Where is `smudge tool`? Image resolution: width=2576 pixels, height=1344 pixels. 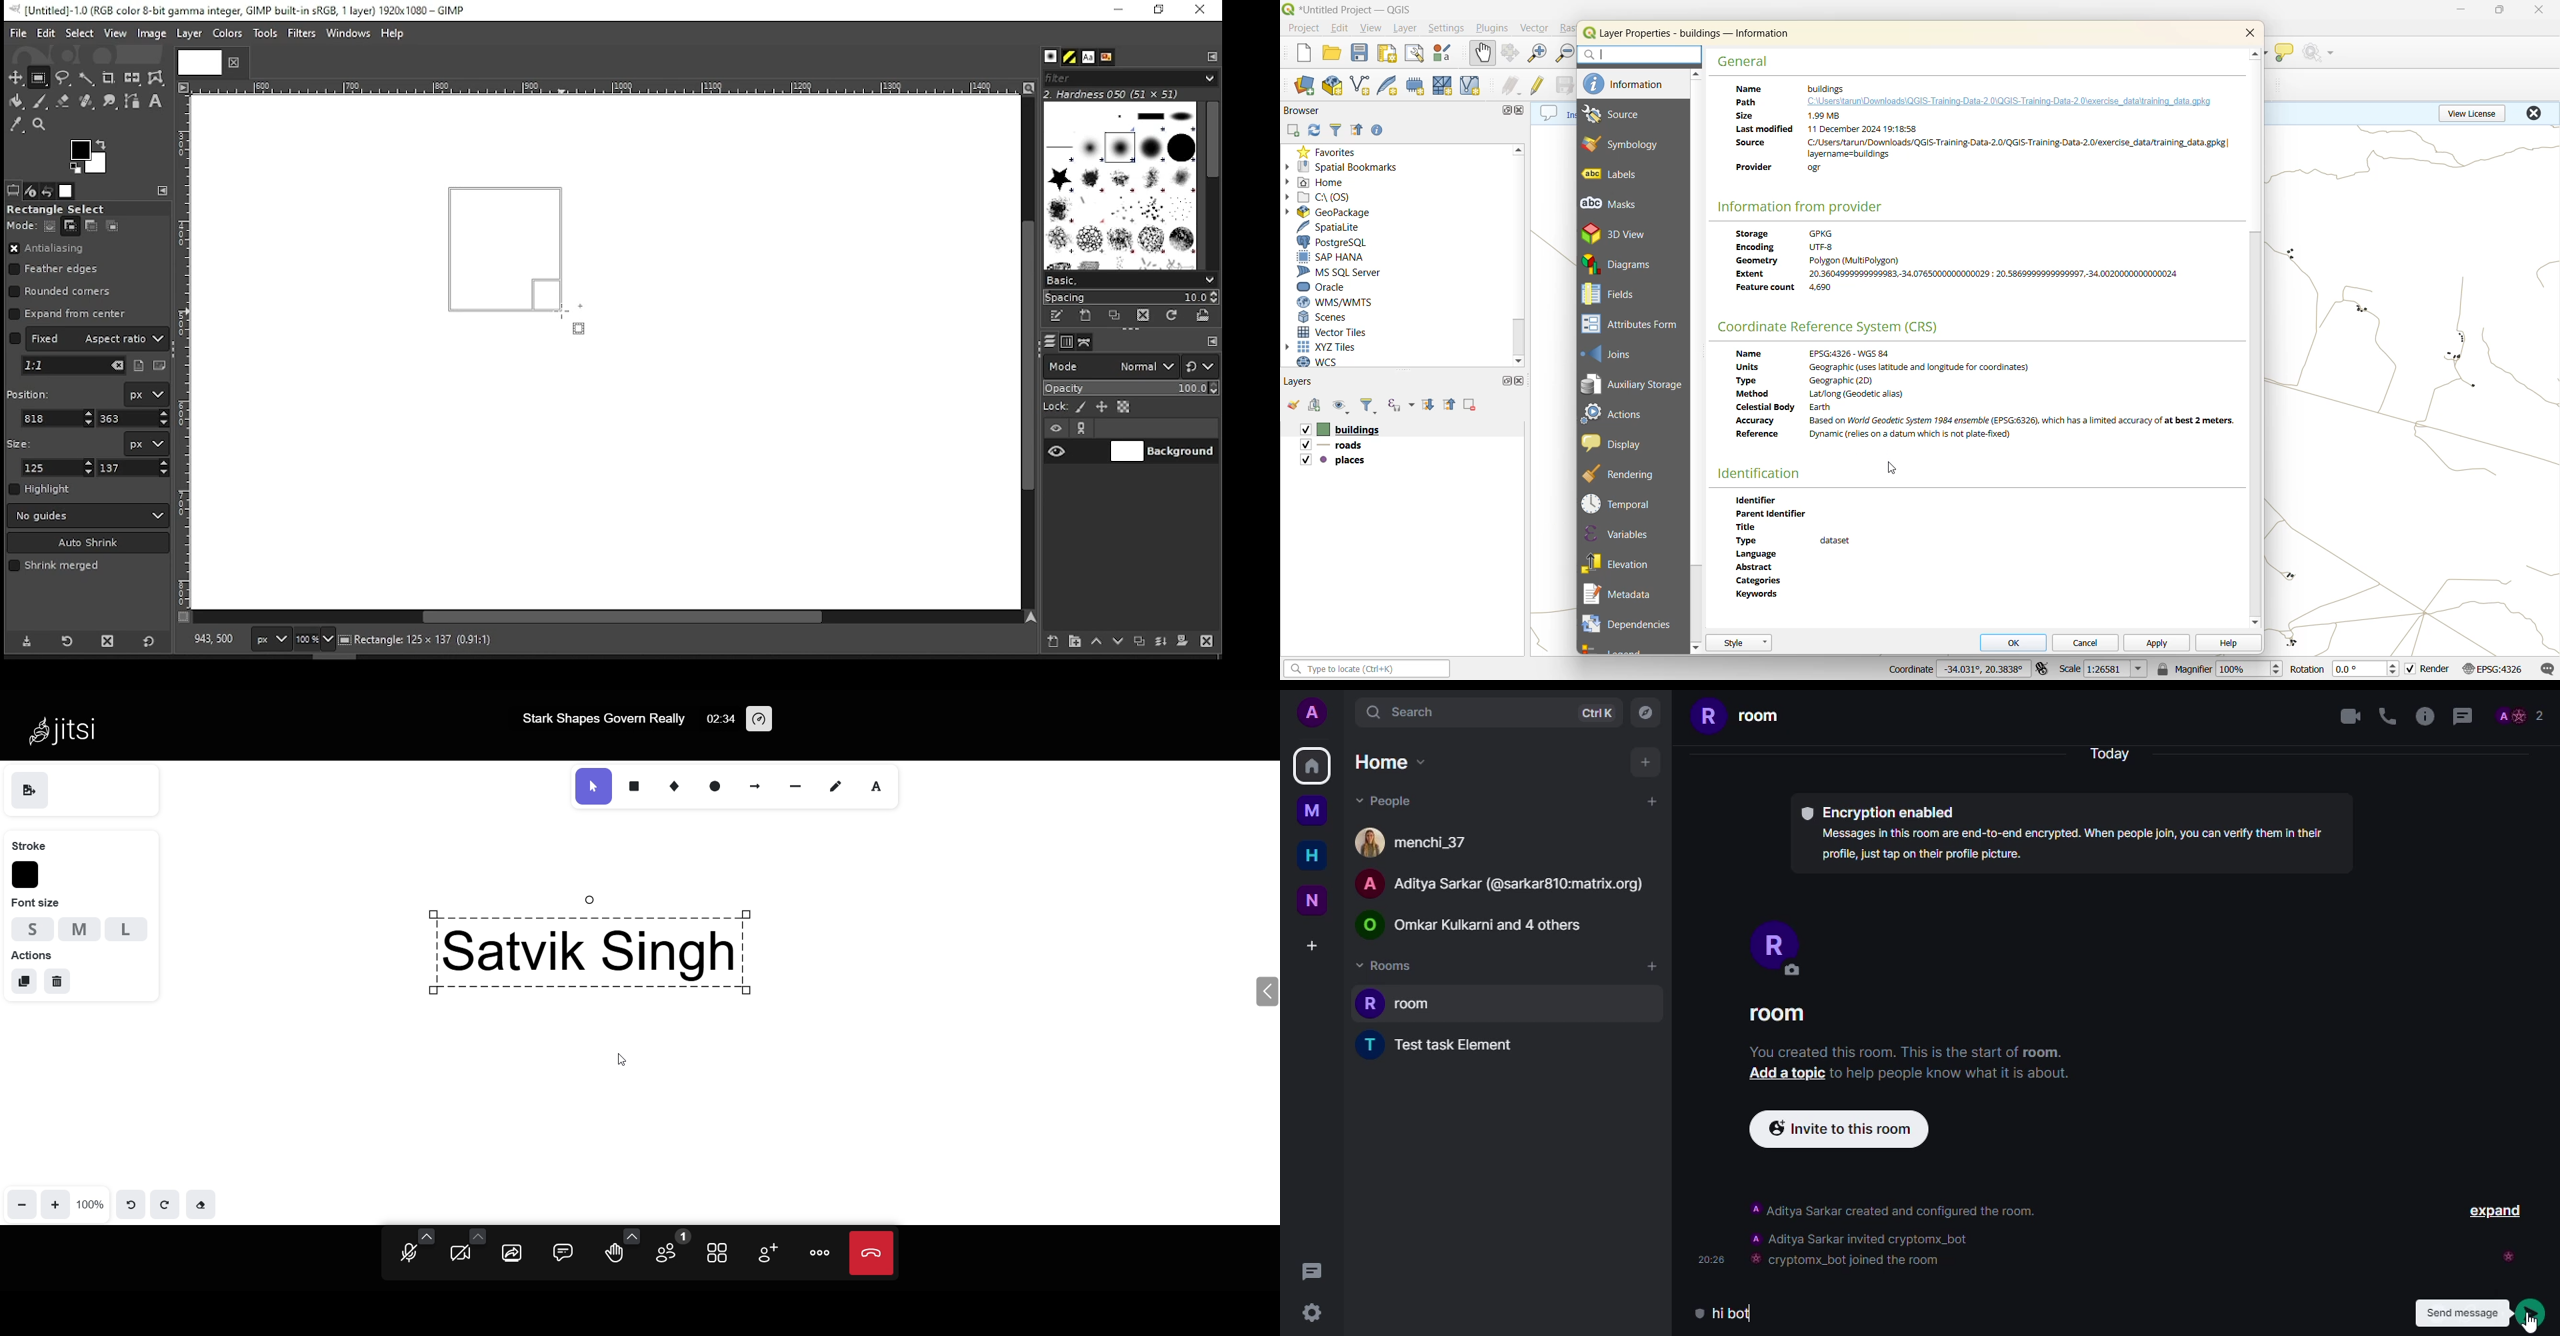 smudge tool is located at coordinates (111, 102).